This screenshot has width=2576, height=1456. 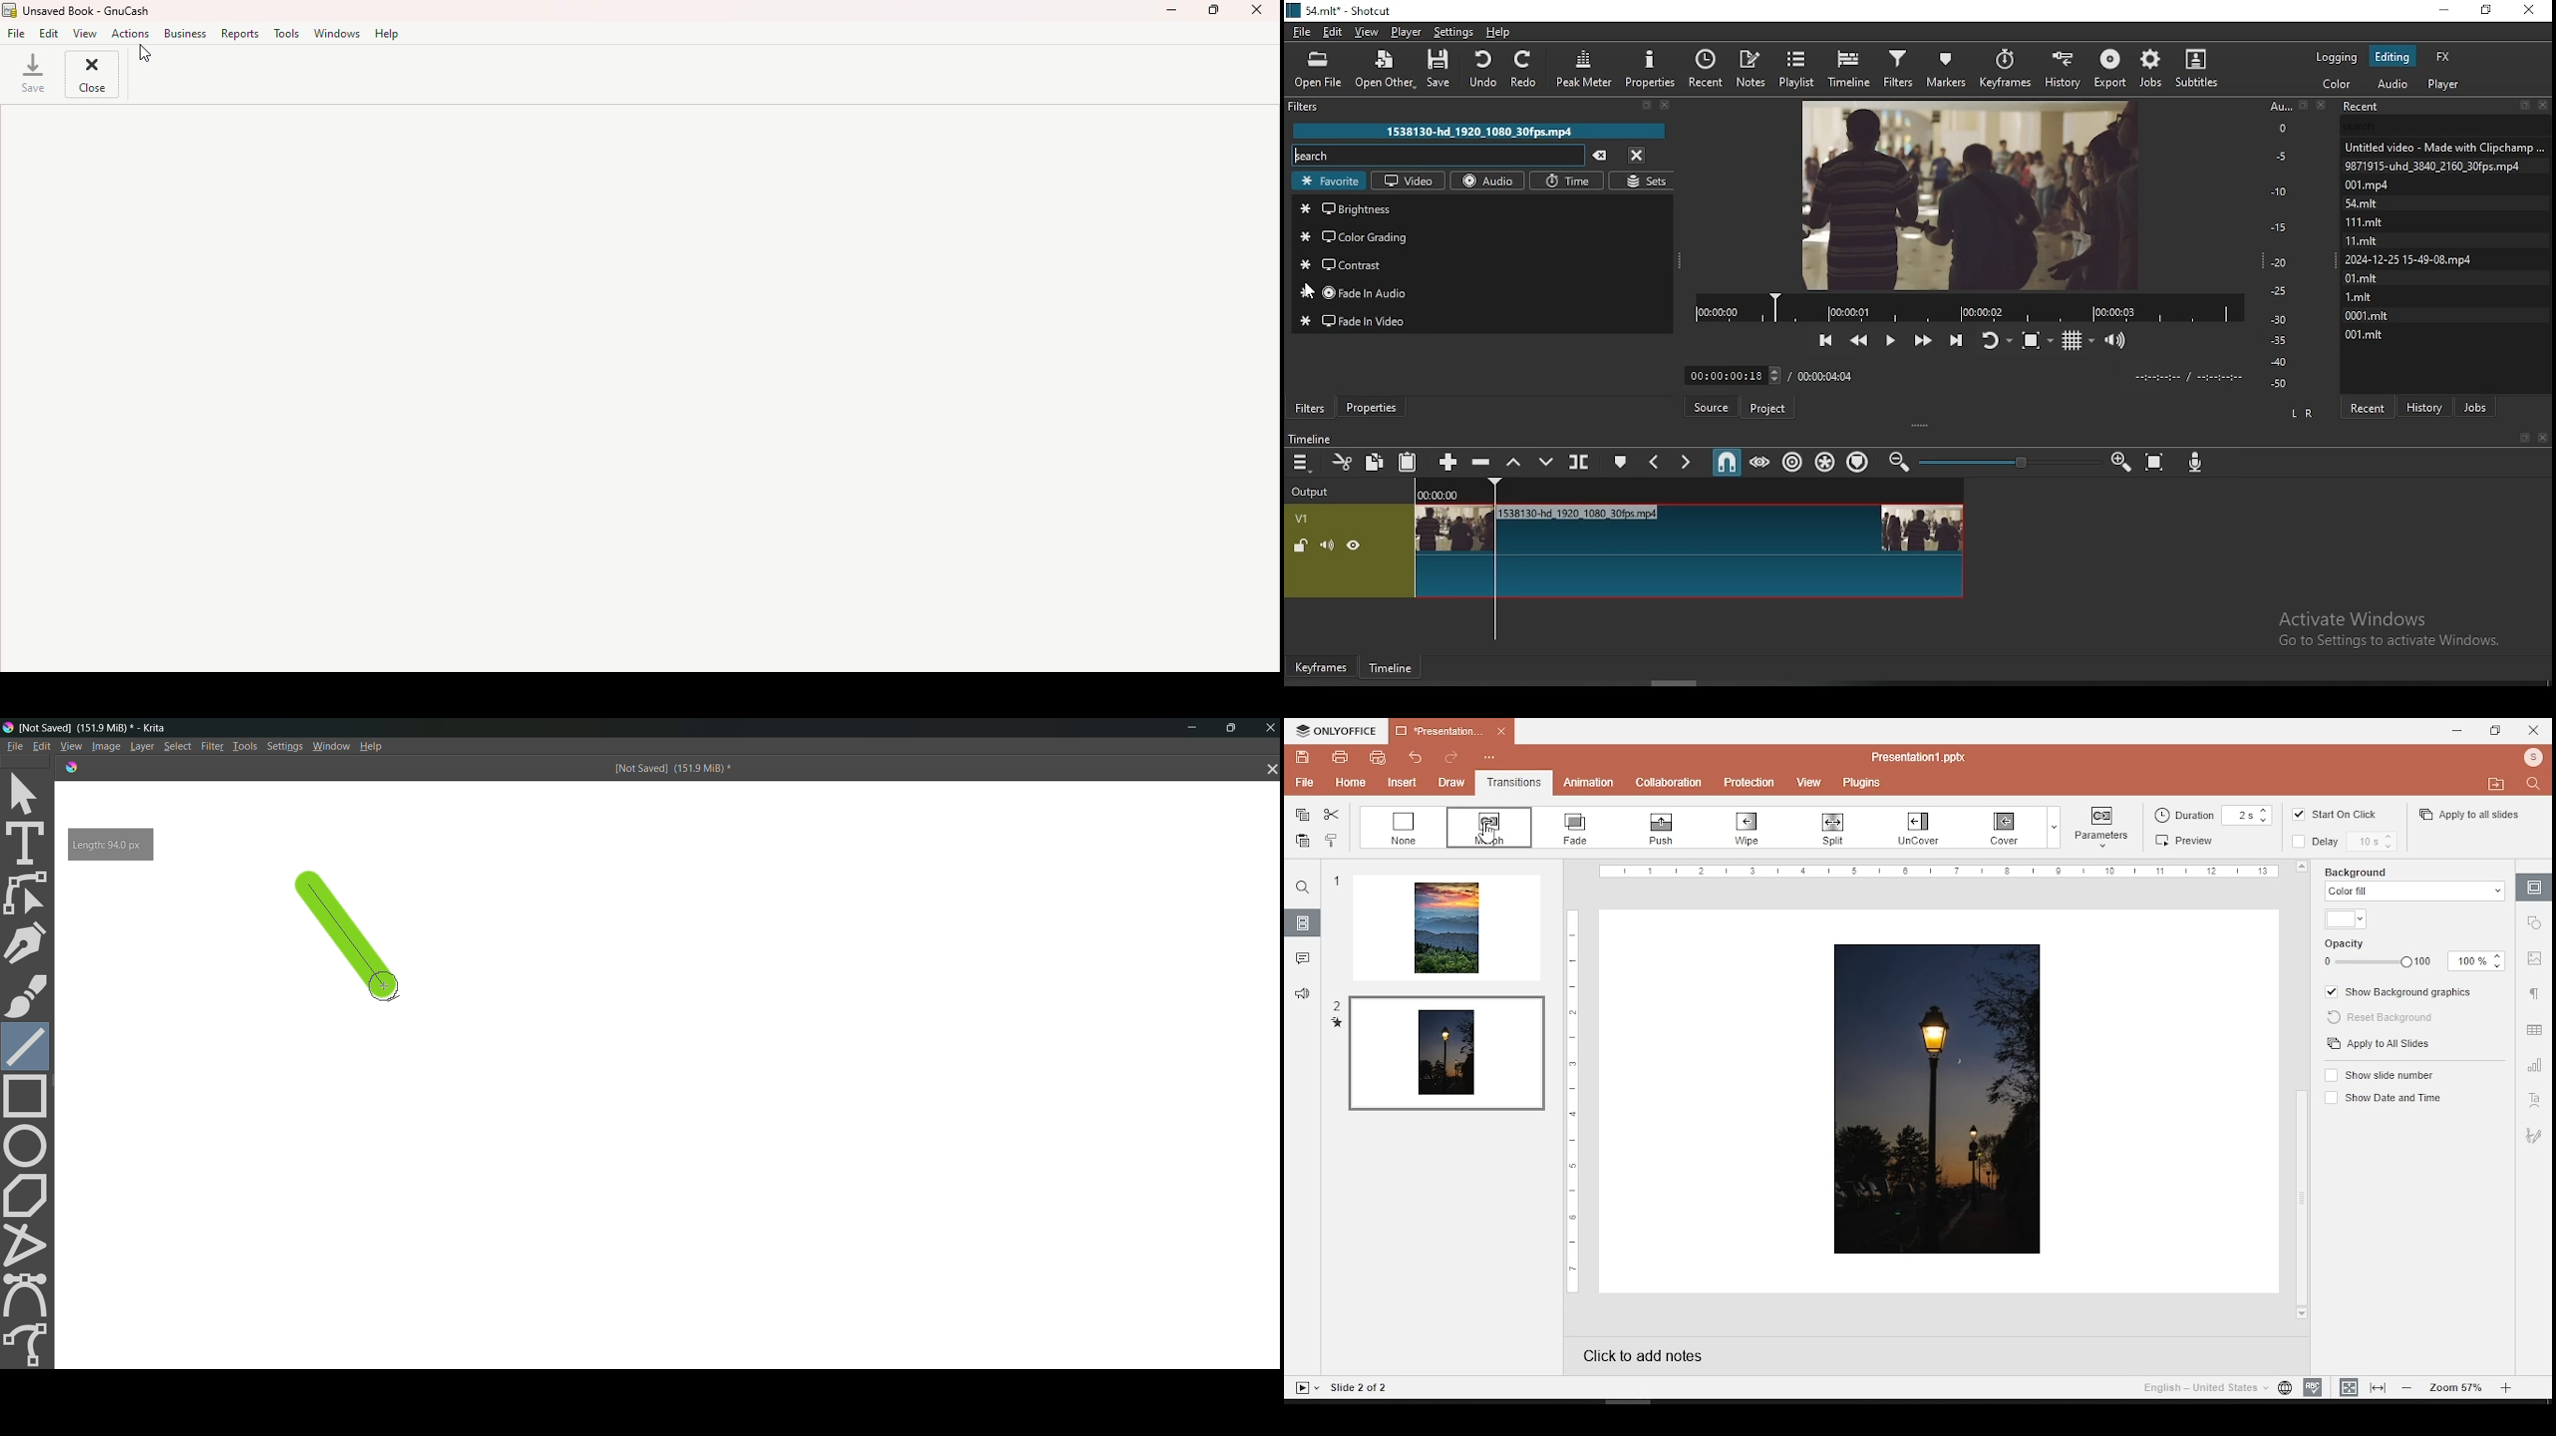 What do you see at coordinates (1303, 888) in the screenshot?
I see `find` at bounding box center [1303, 888].